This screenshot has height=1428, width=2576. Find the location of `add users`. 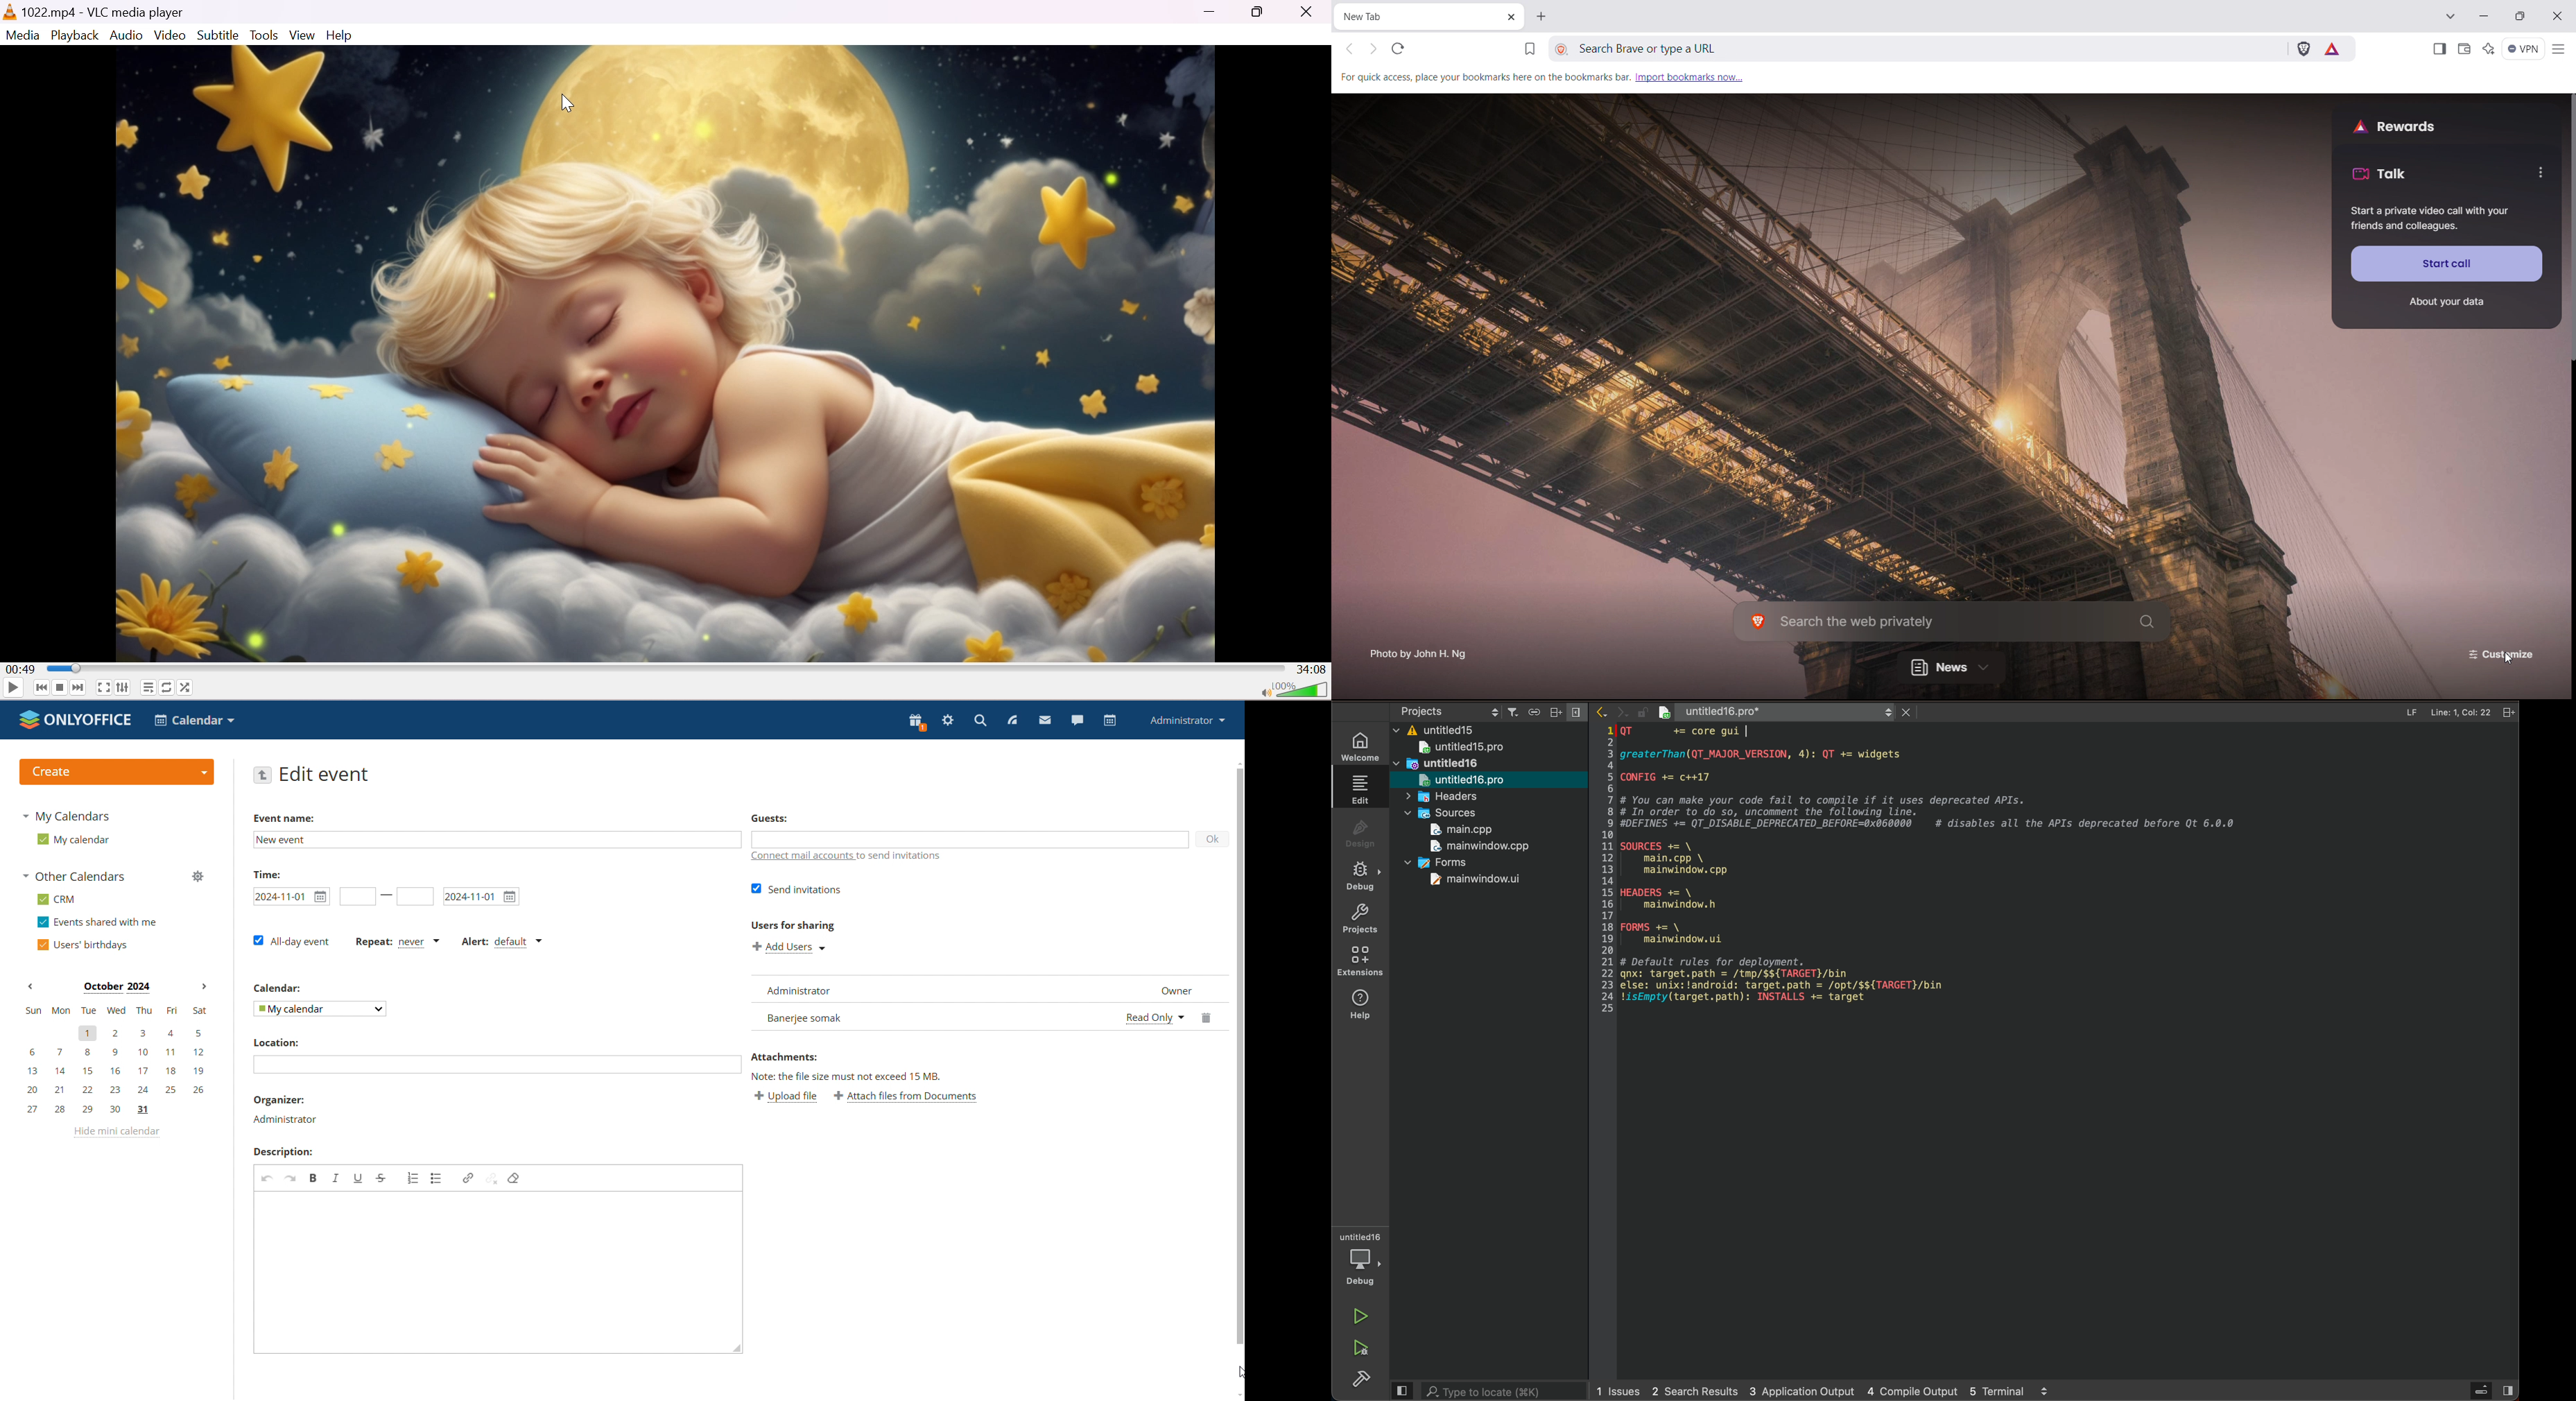

add users is located at coordinates (790, 948).